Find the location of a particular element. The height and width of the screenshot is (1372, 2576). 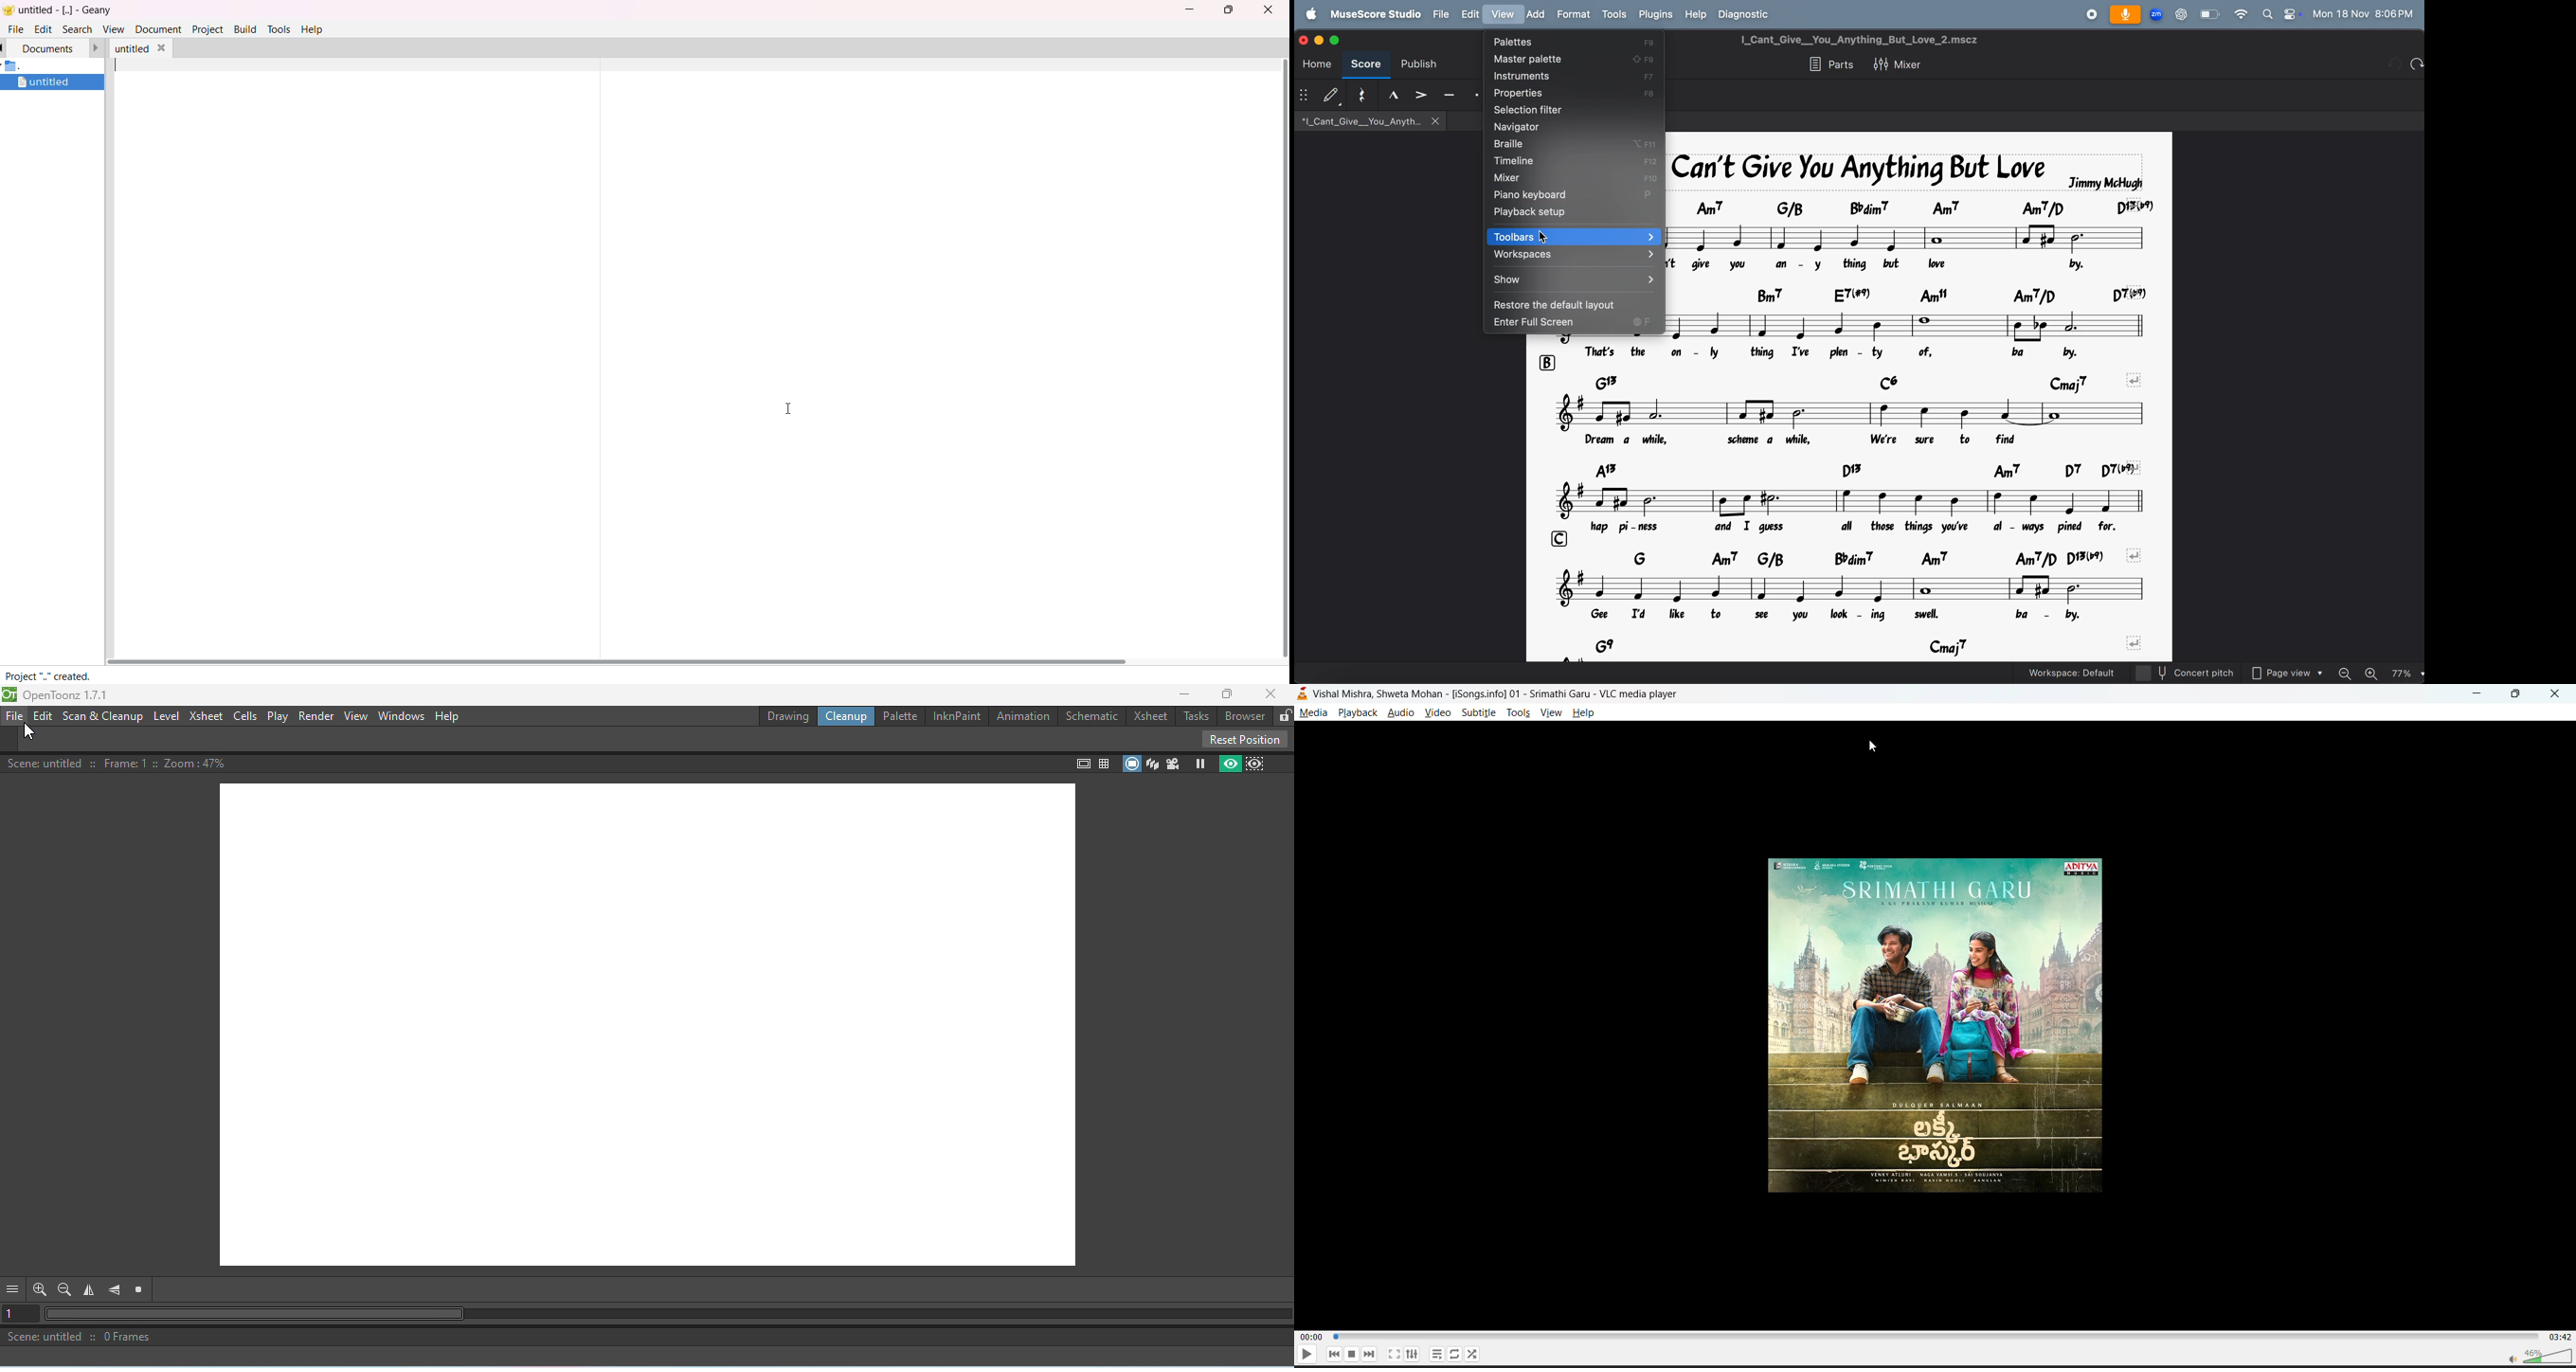

plugins is located at coordinates (1655, 15).